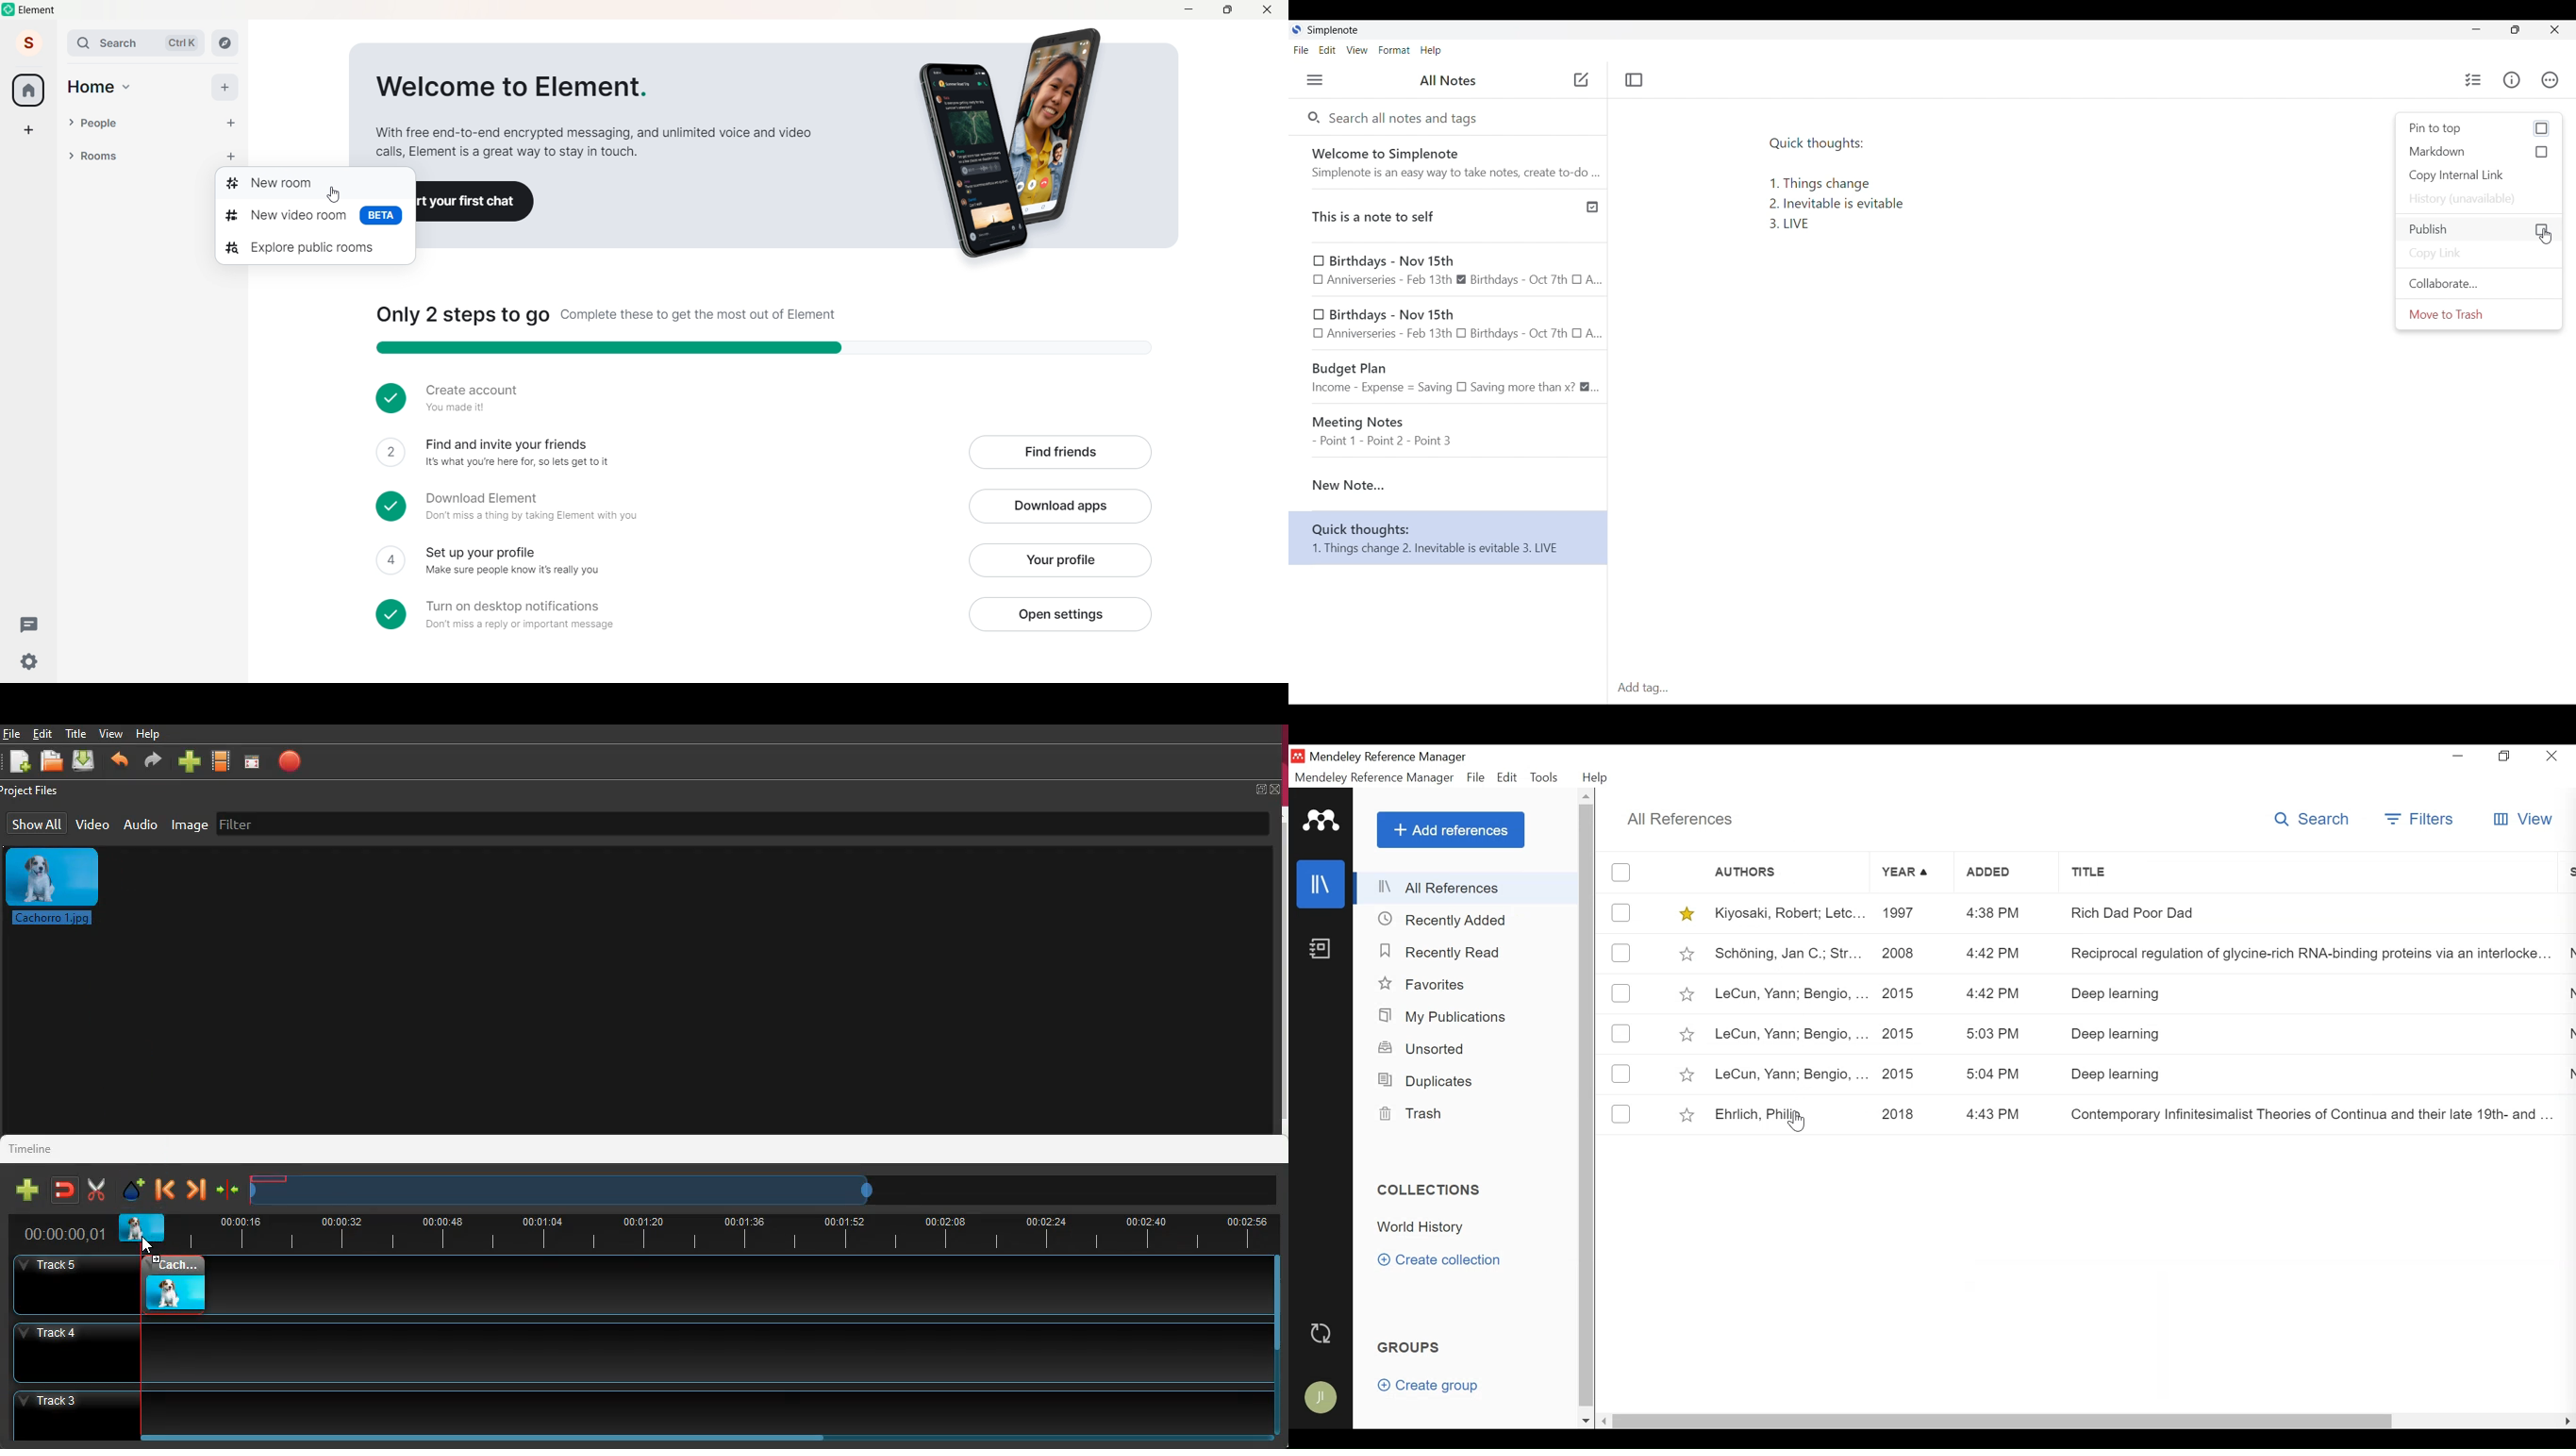  I want to click on show all, so click(38, 824).